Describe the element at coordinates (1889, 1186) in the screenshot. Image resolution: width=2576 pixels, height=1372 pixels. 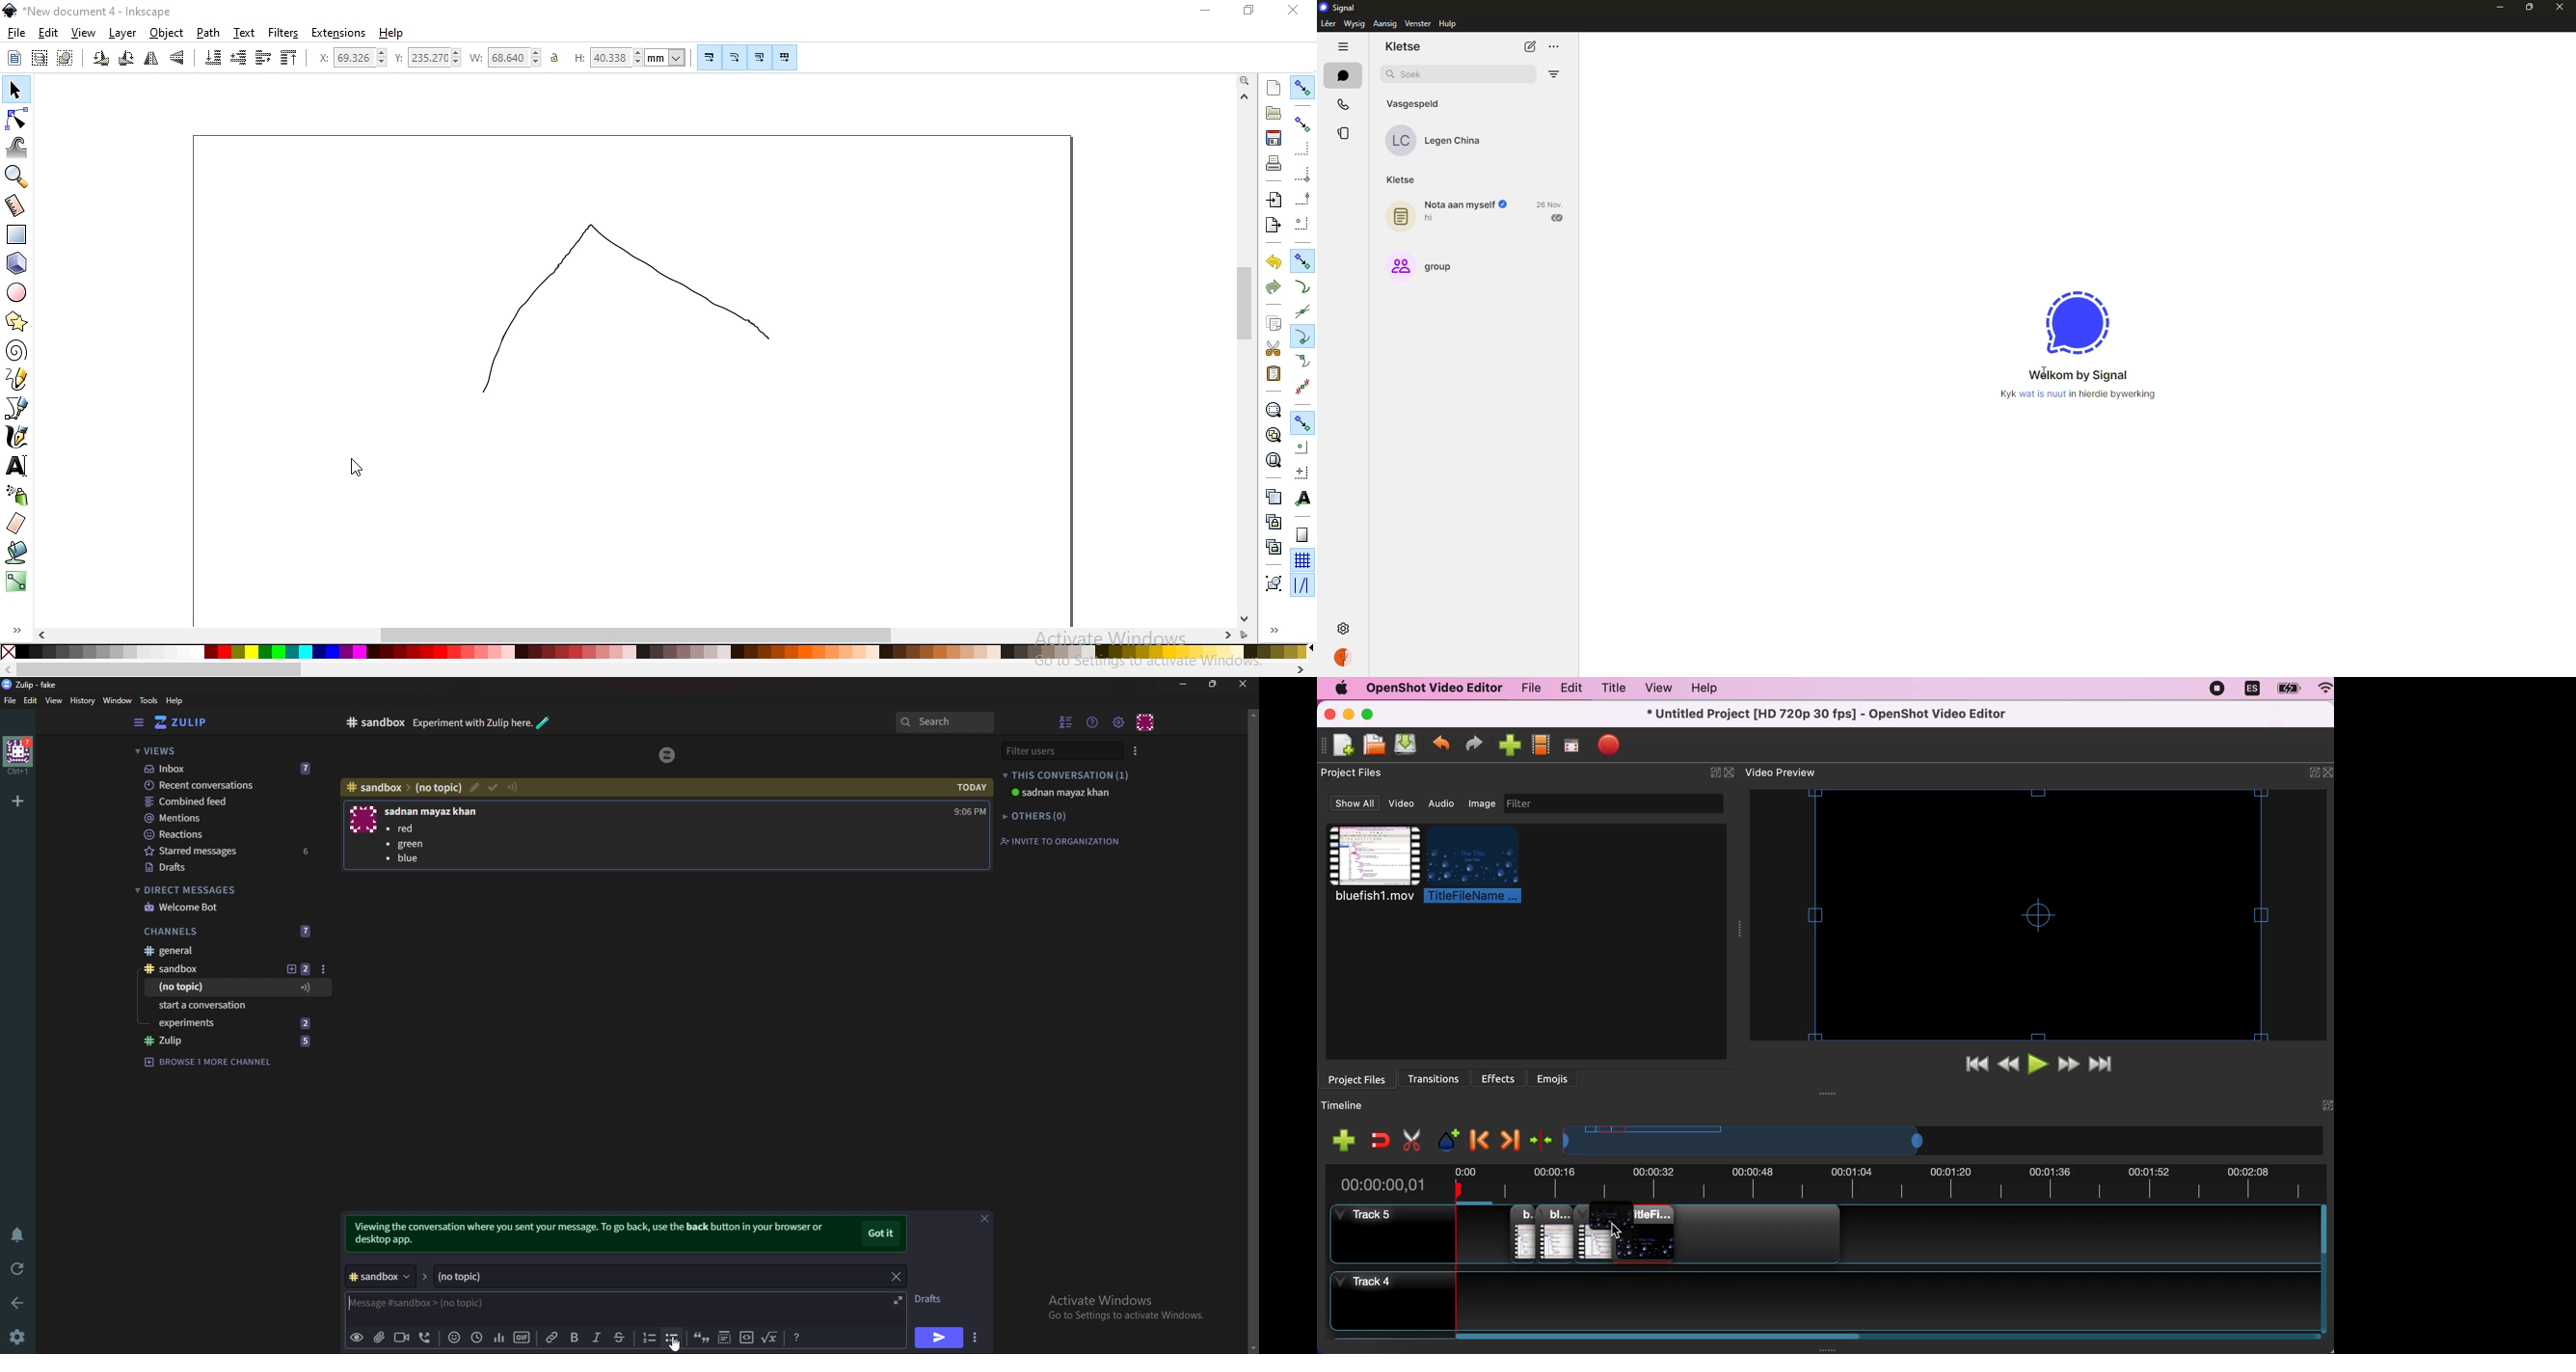
I see `video duration` at that location.